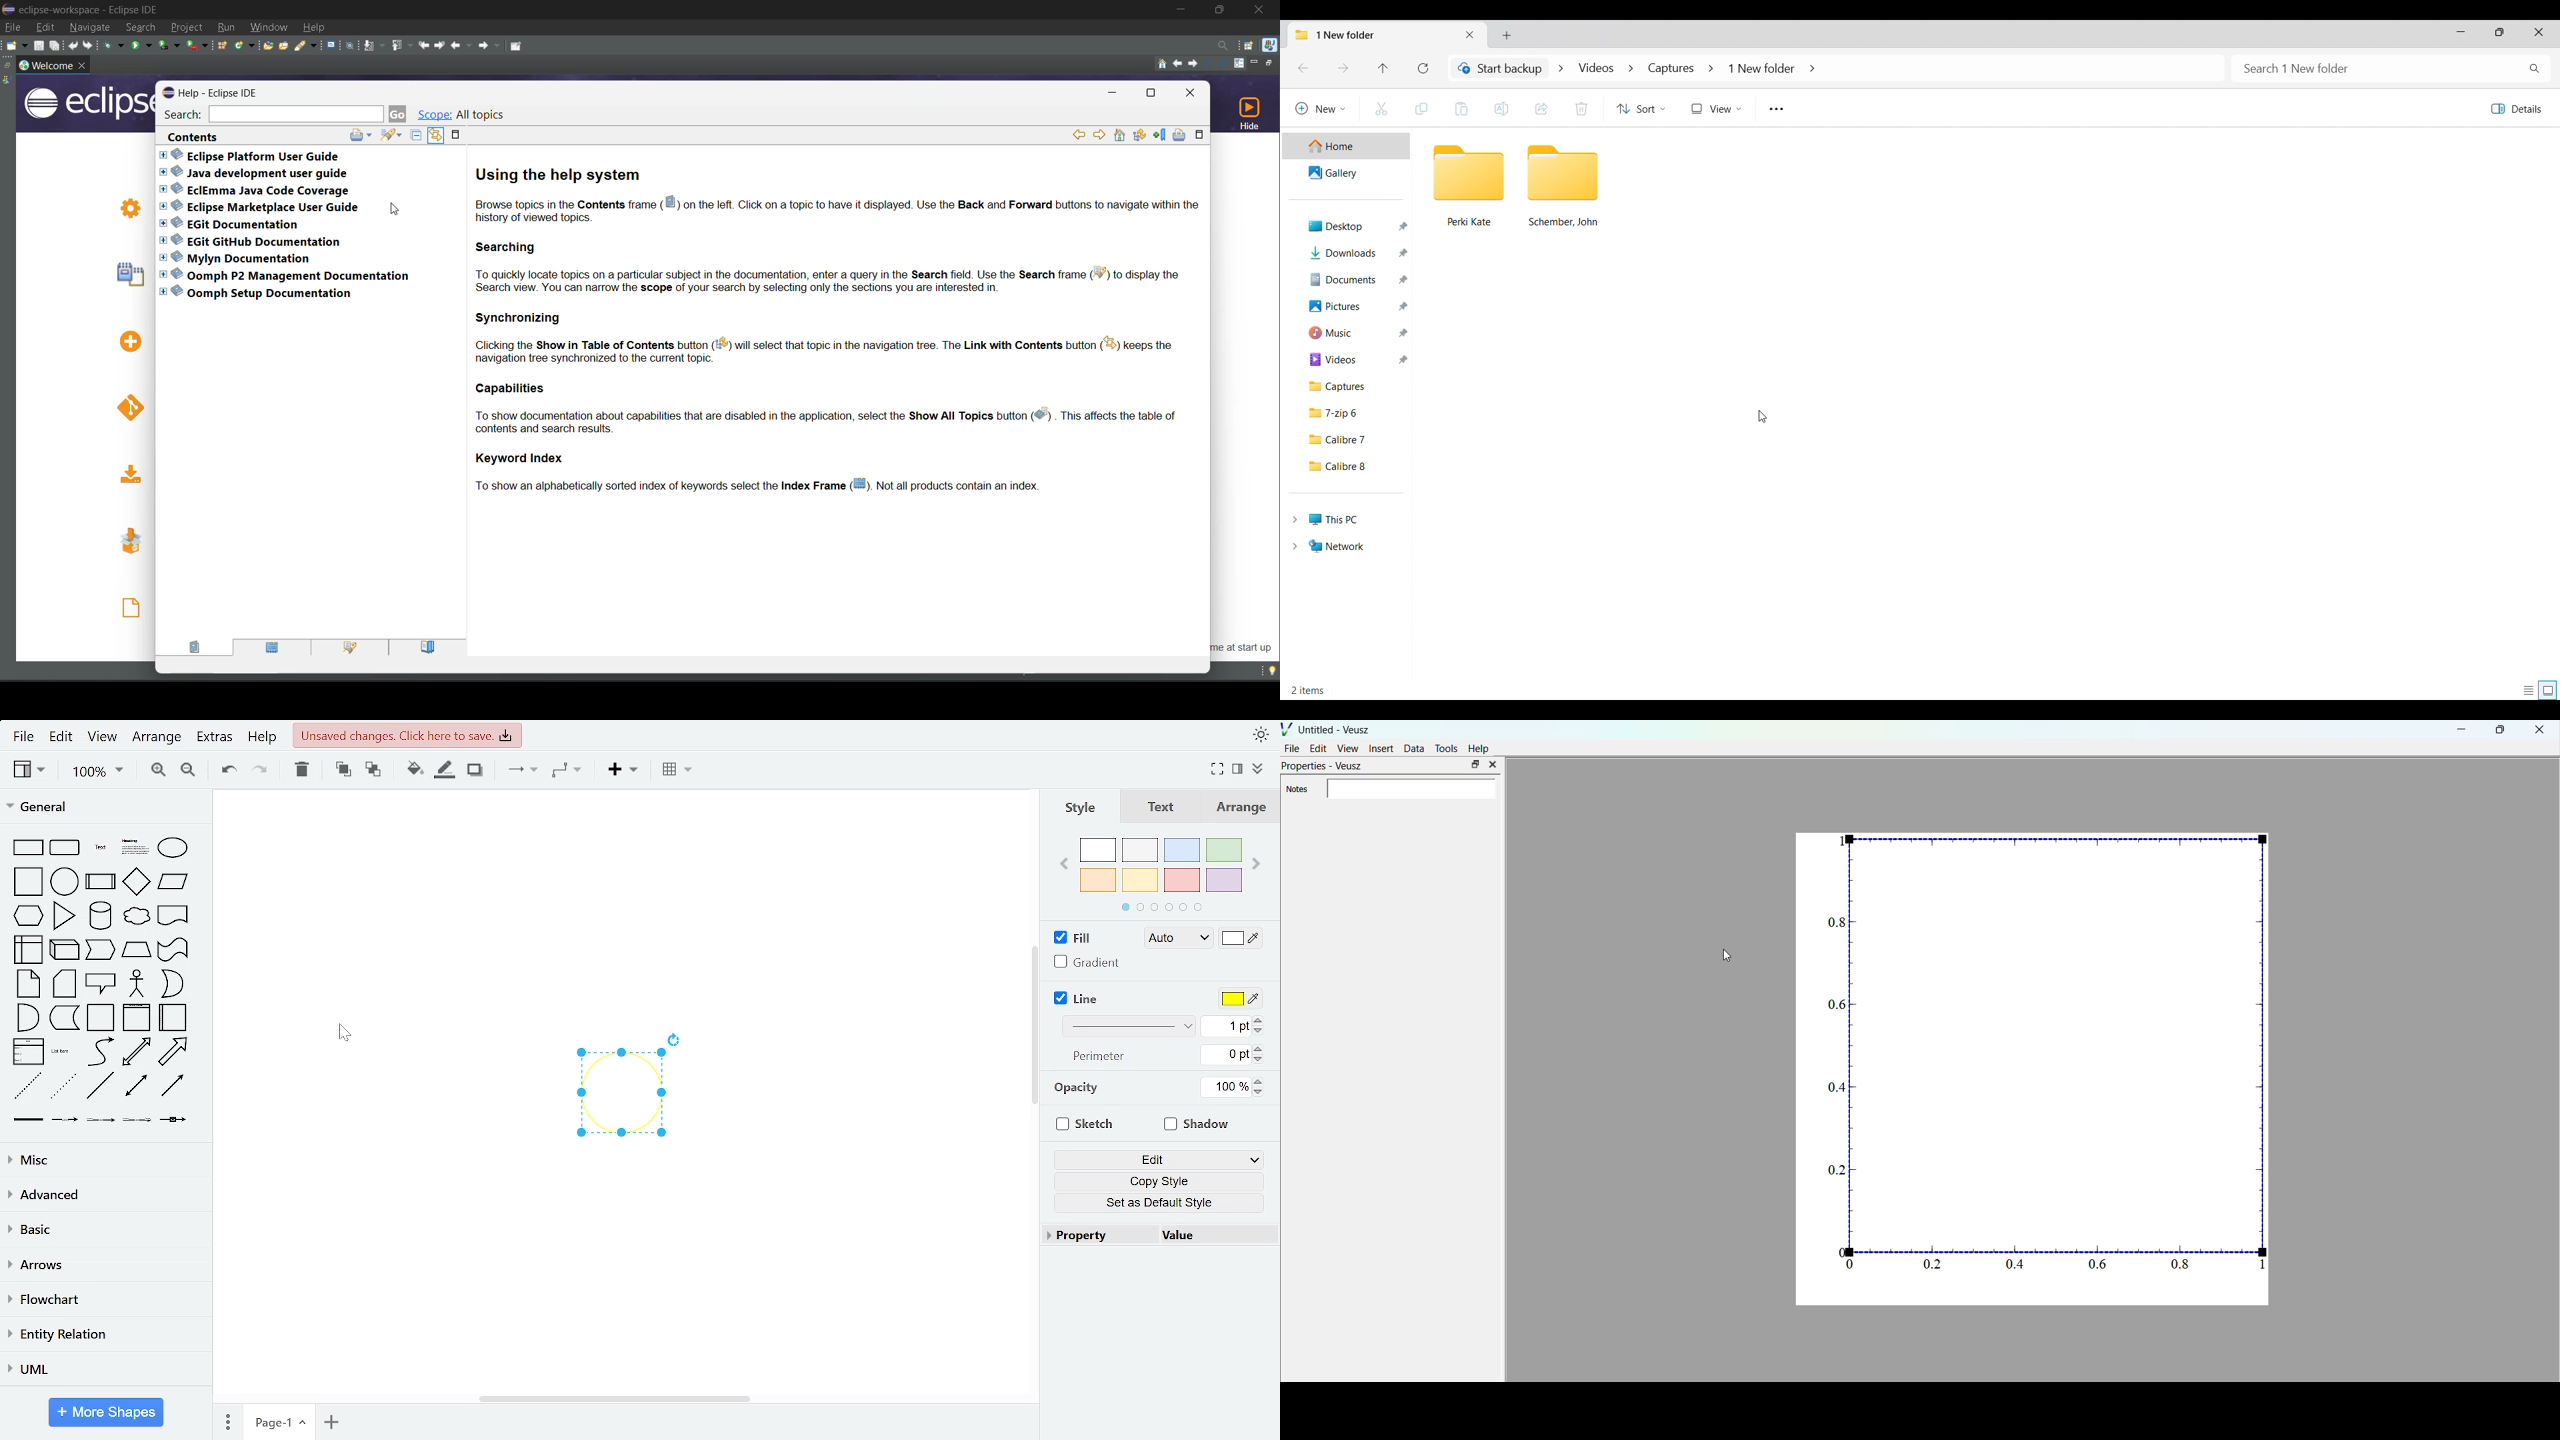 Image resolution: width=2576 pixels, height=1456 pixels. I want to click on help, so click(315, 27).